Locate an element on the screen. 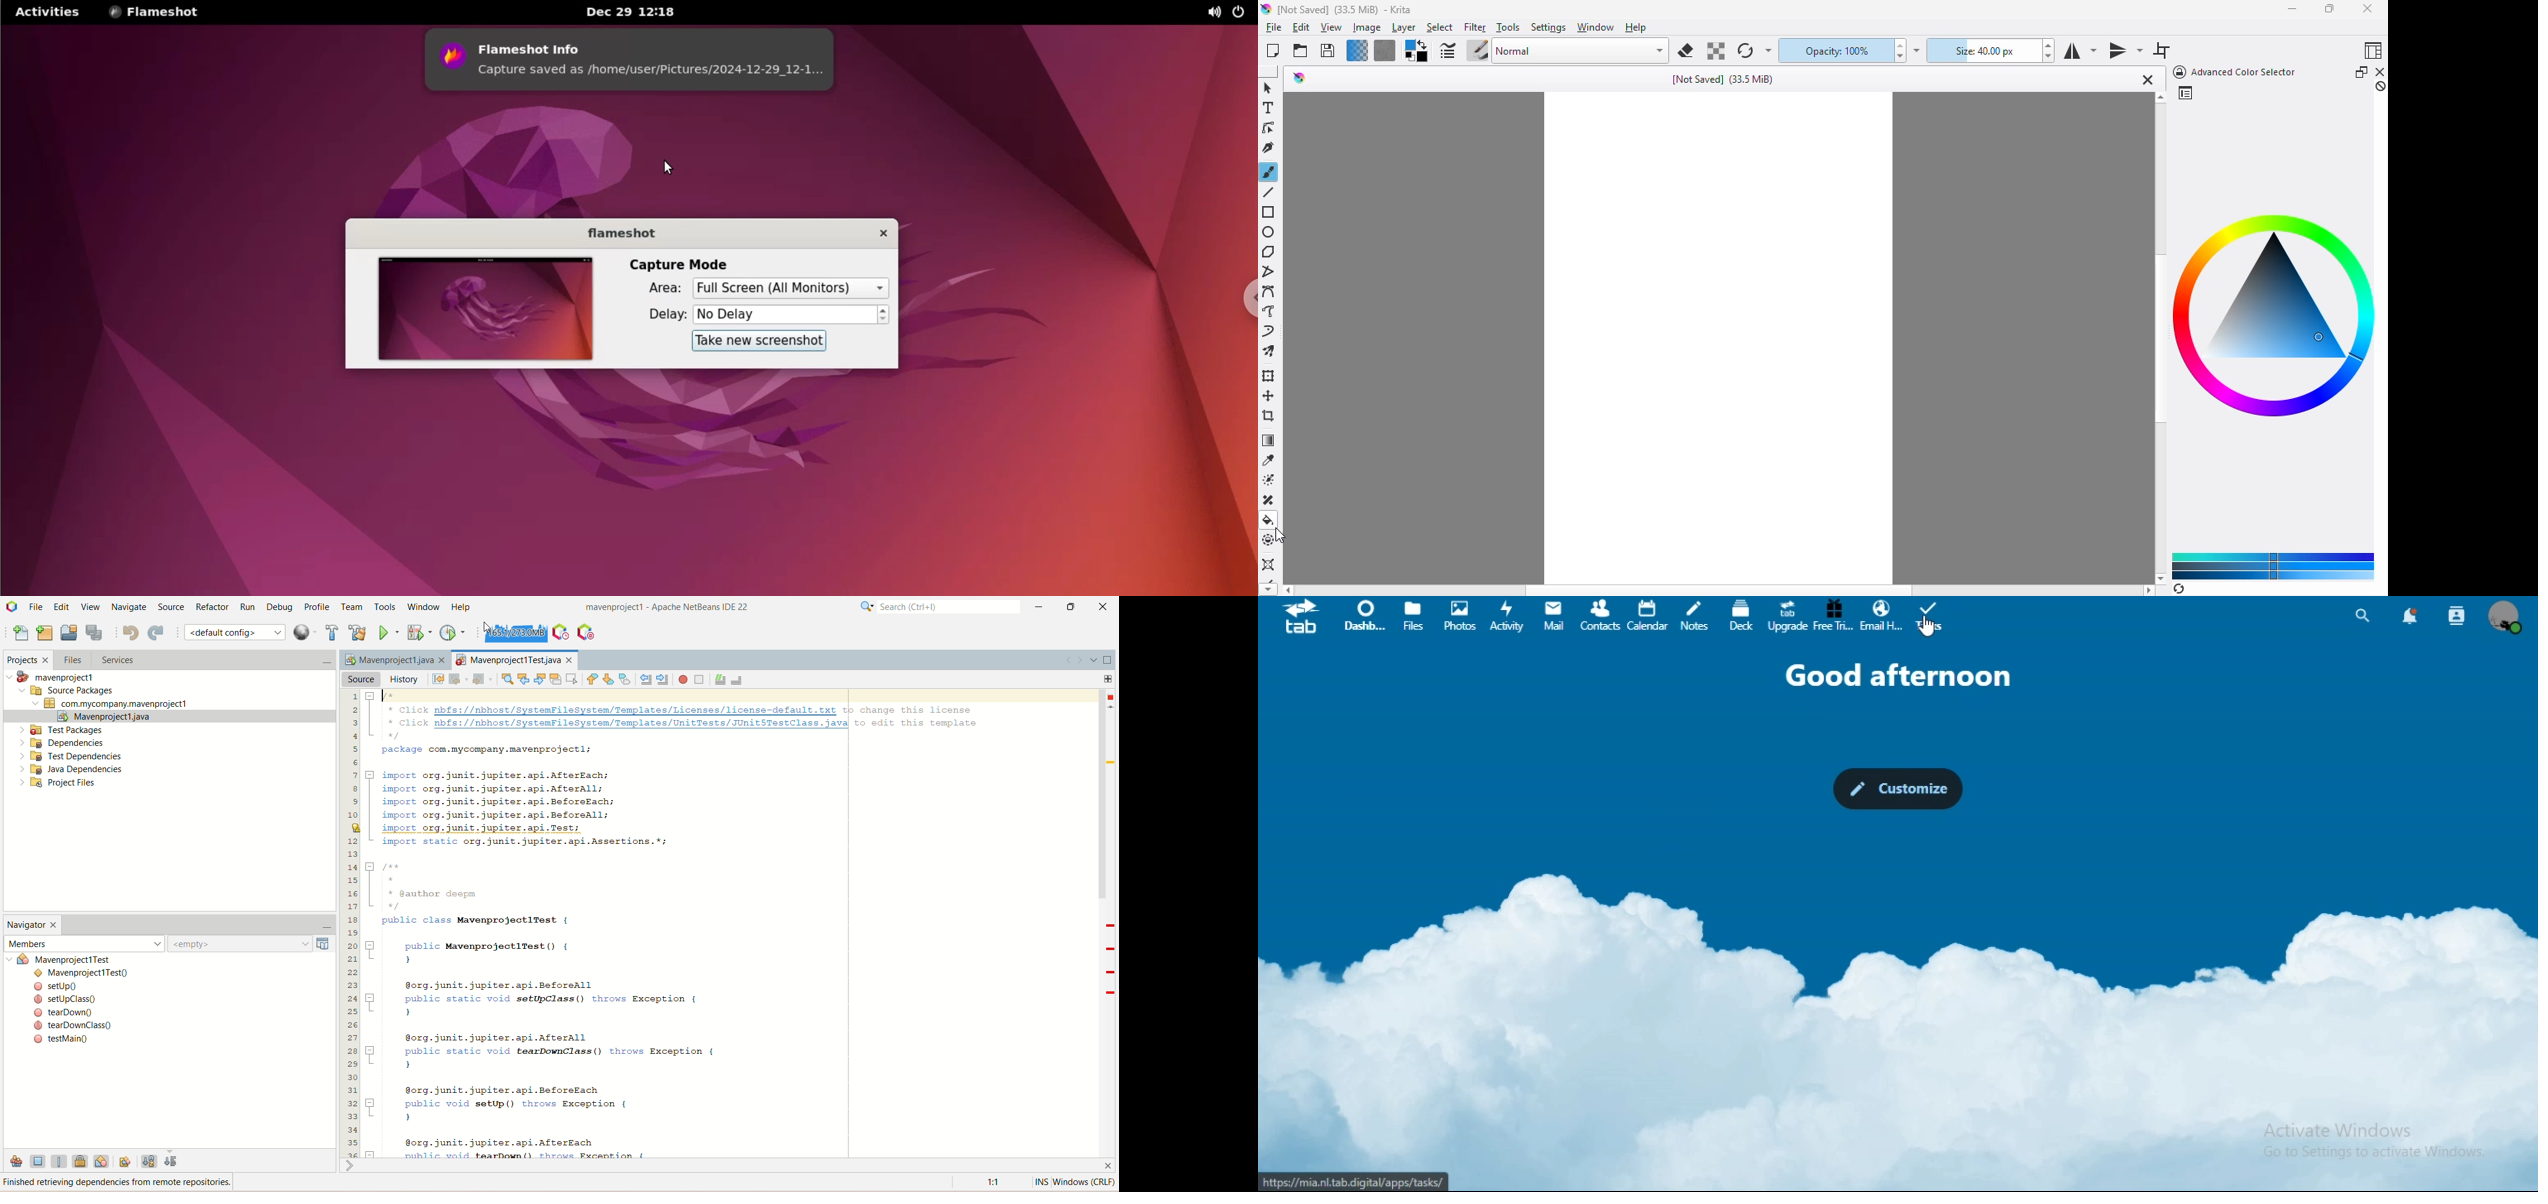 This screenshot has width=2548, height=1204. advanced color selector is located at coordinates (2233, 72).